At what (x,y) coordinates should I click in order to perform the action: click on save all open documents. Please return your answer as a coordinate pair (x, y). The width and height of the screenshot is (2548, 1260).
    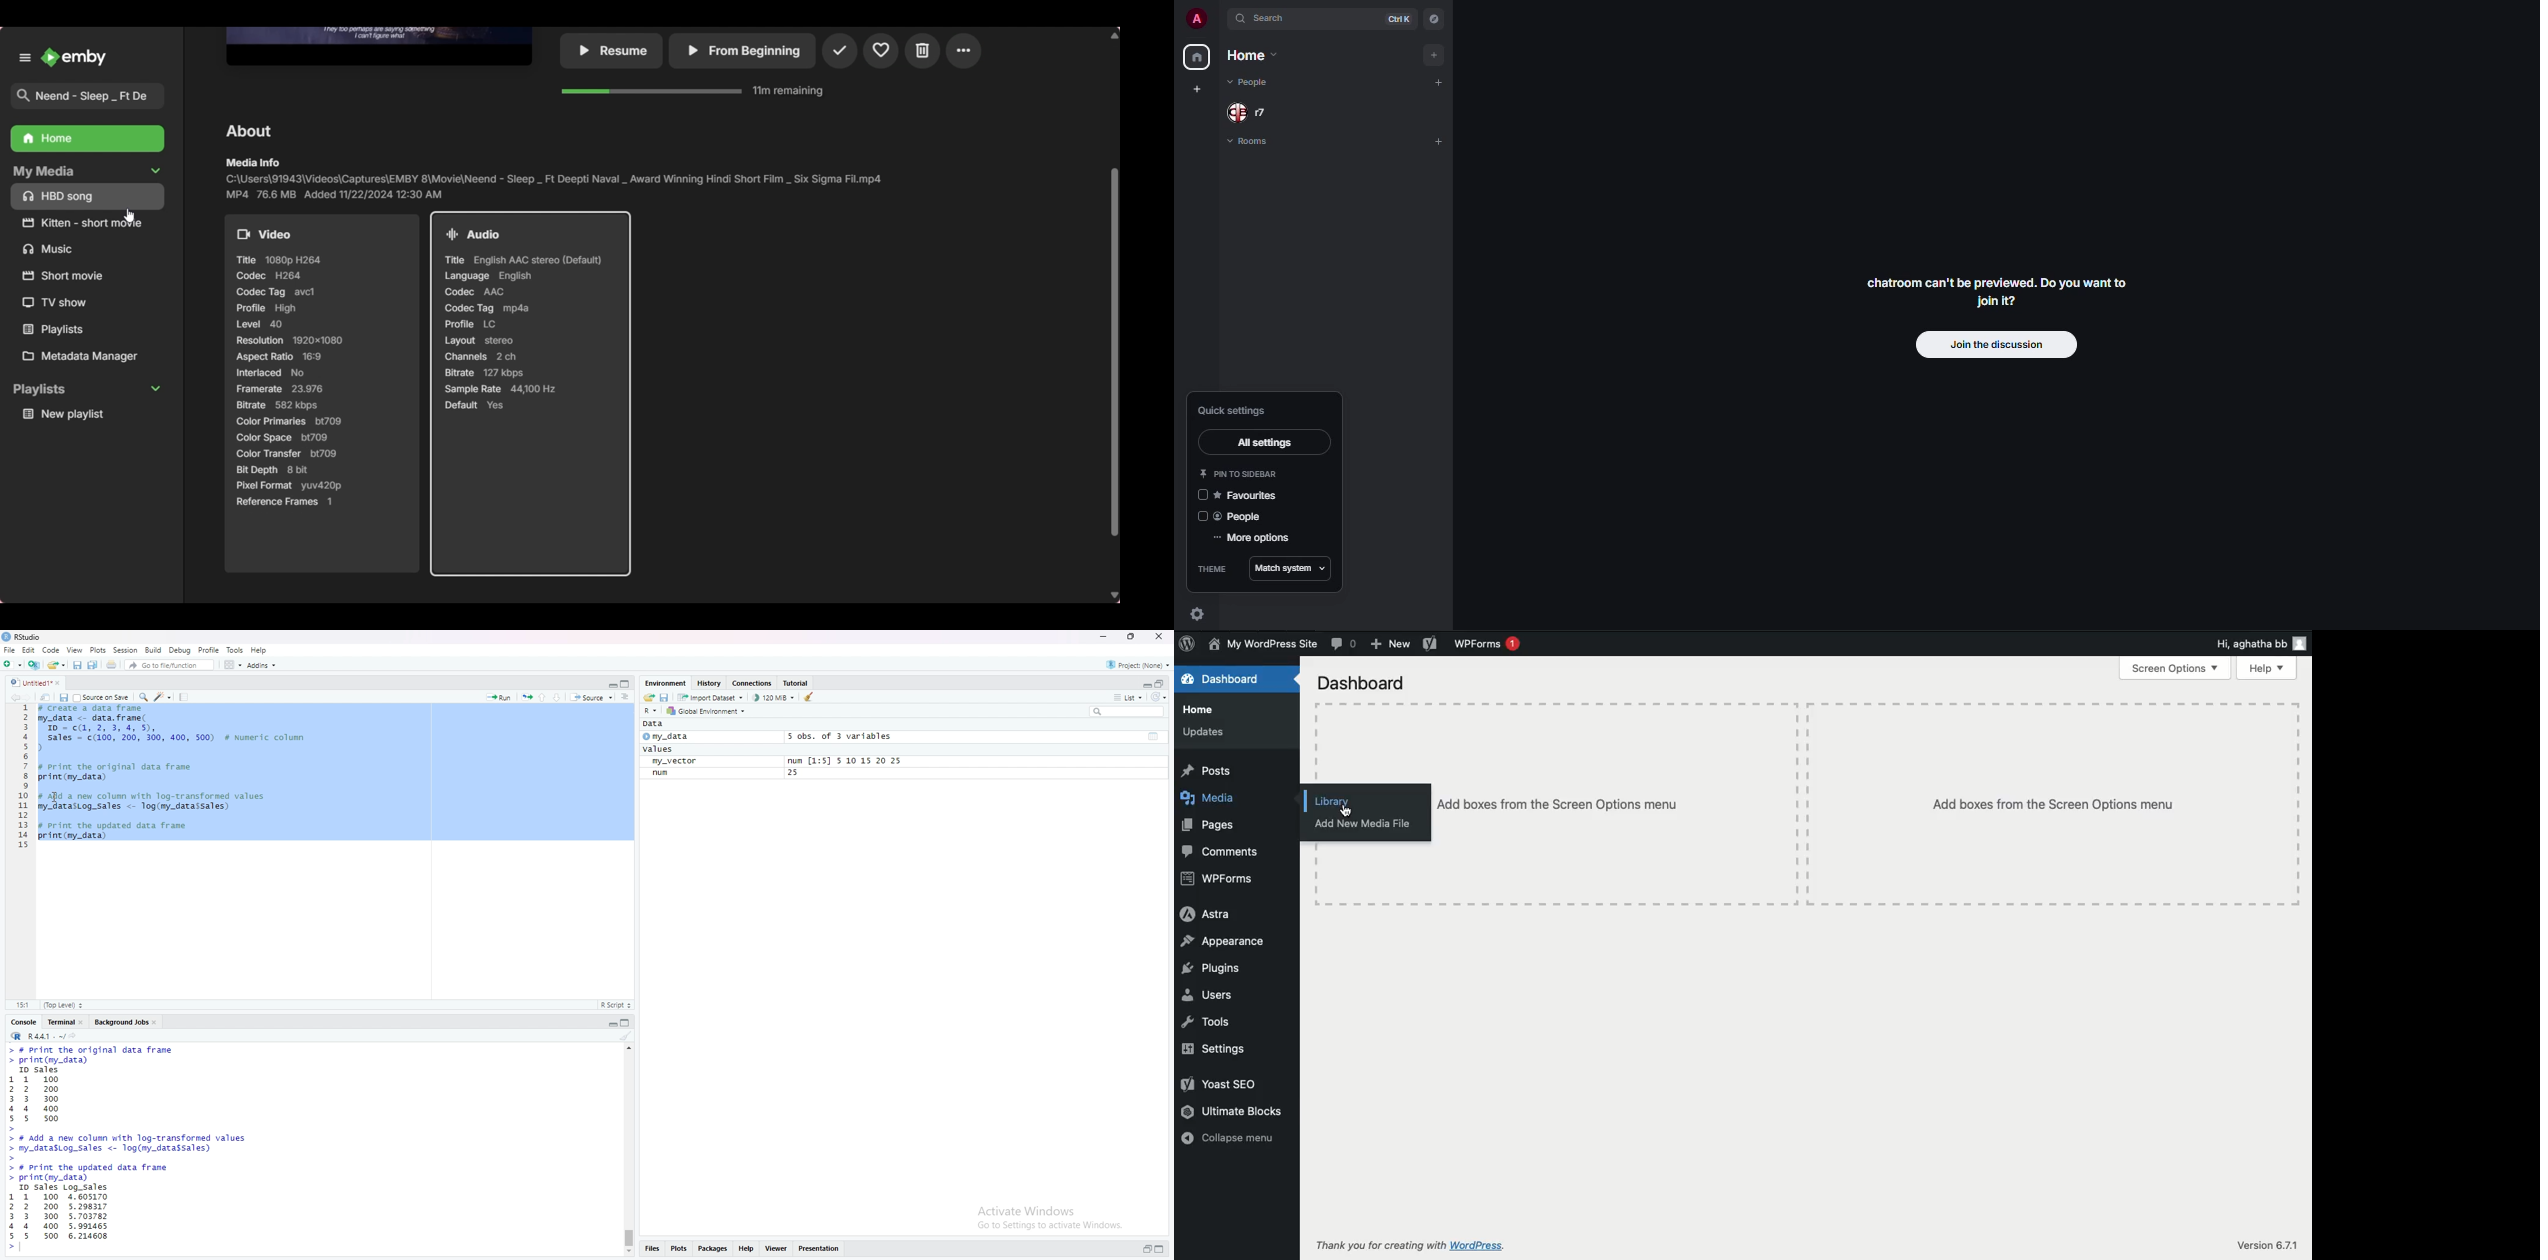
    Looking at the image, I should click on (95, 666).